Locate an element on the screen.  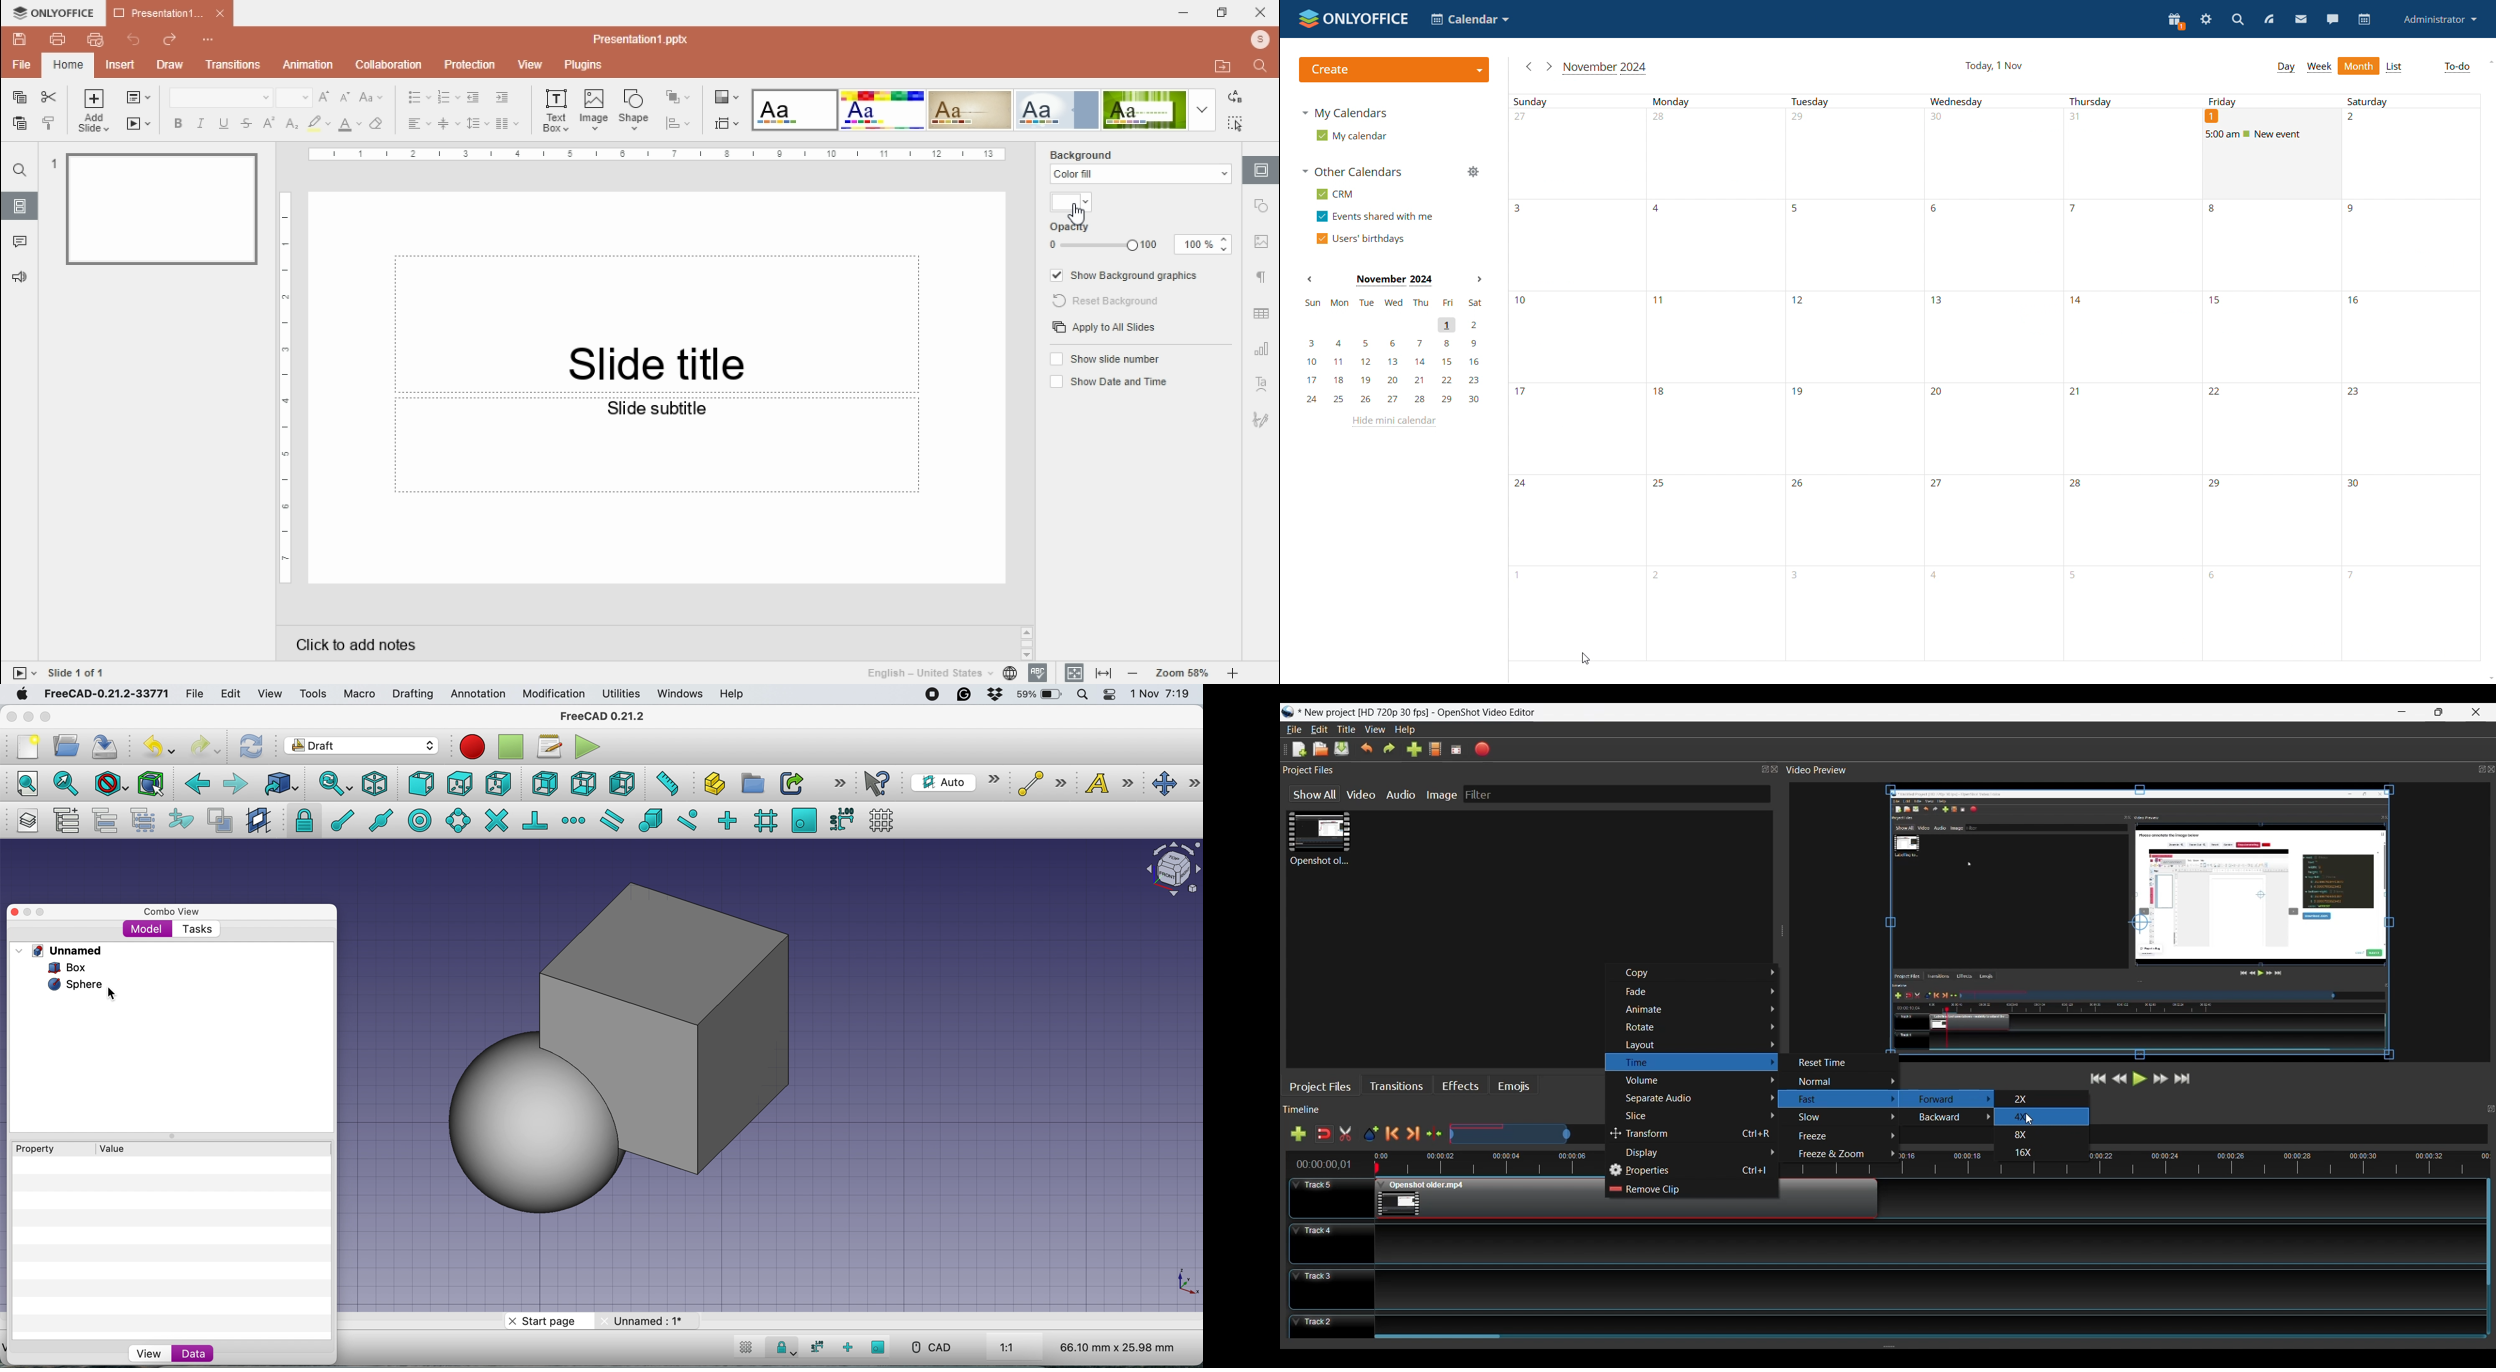
view is located at coordinates (530, 63).